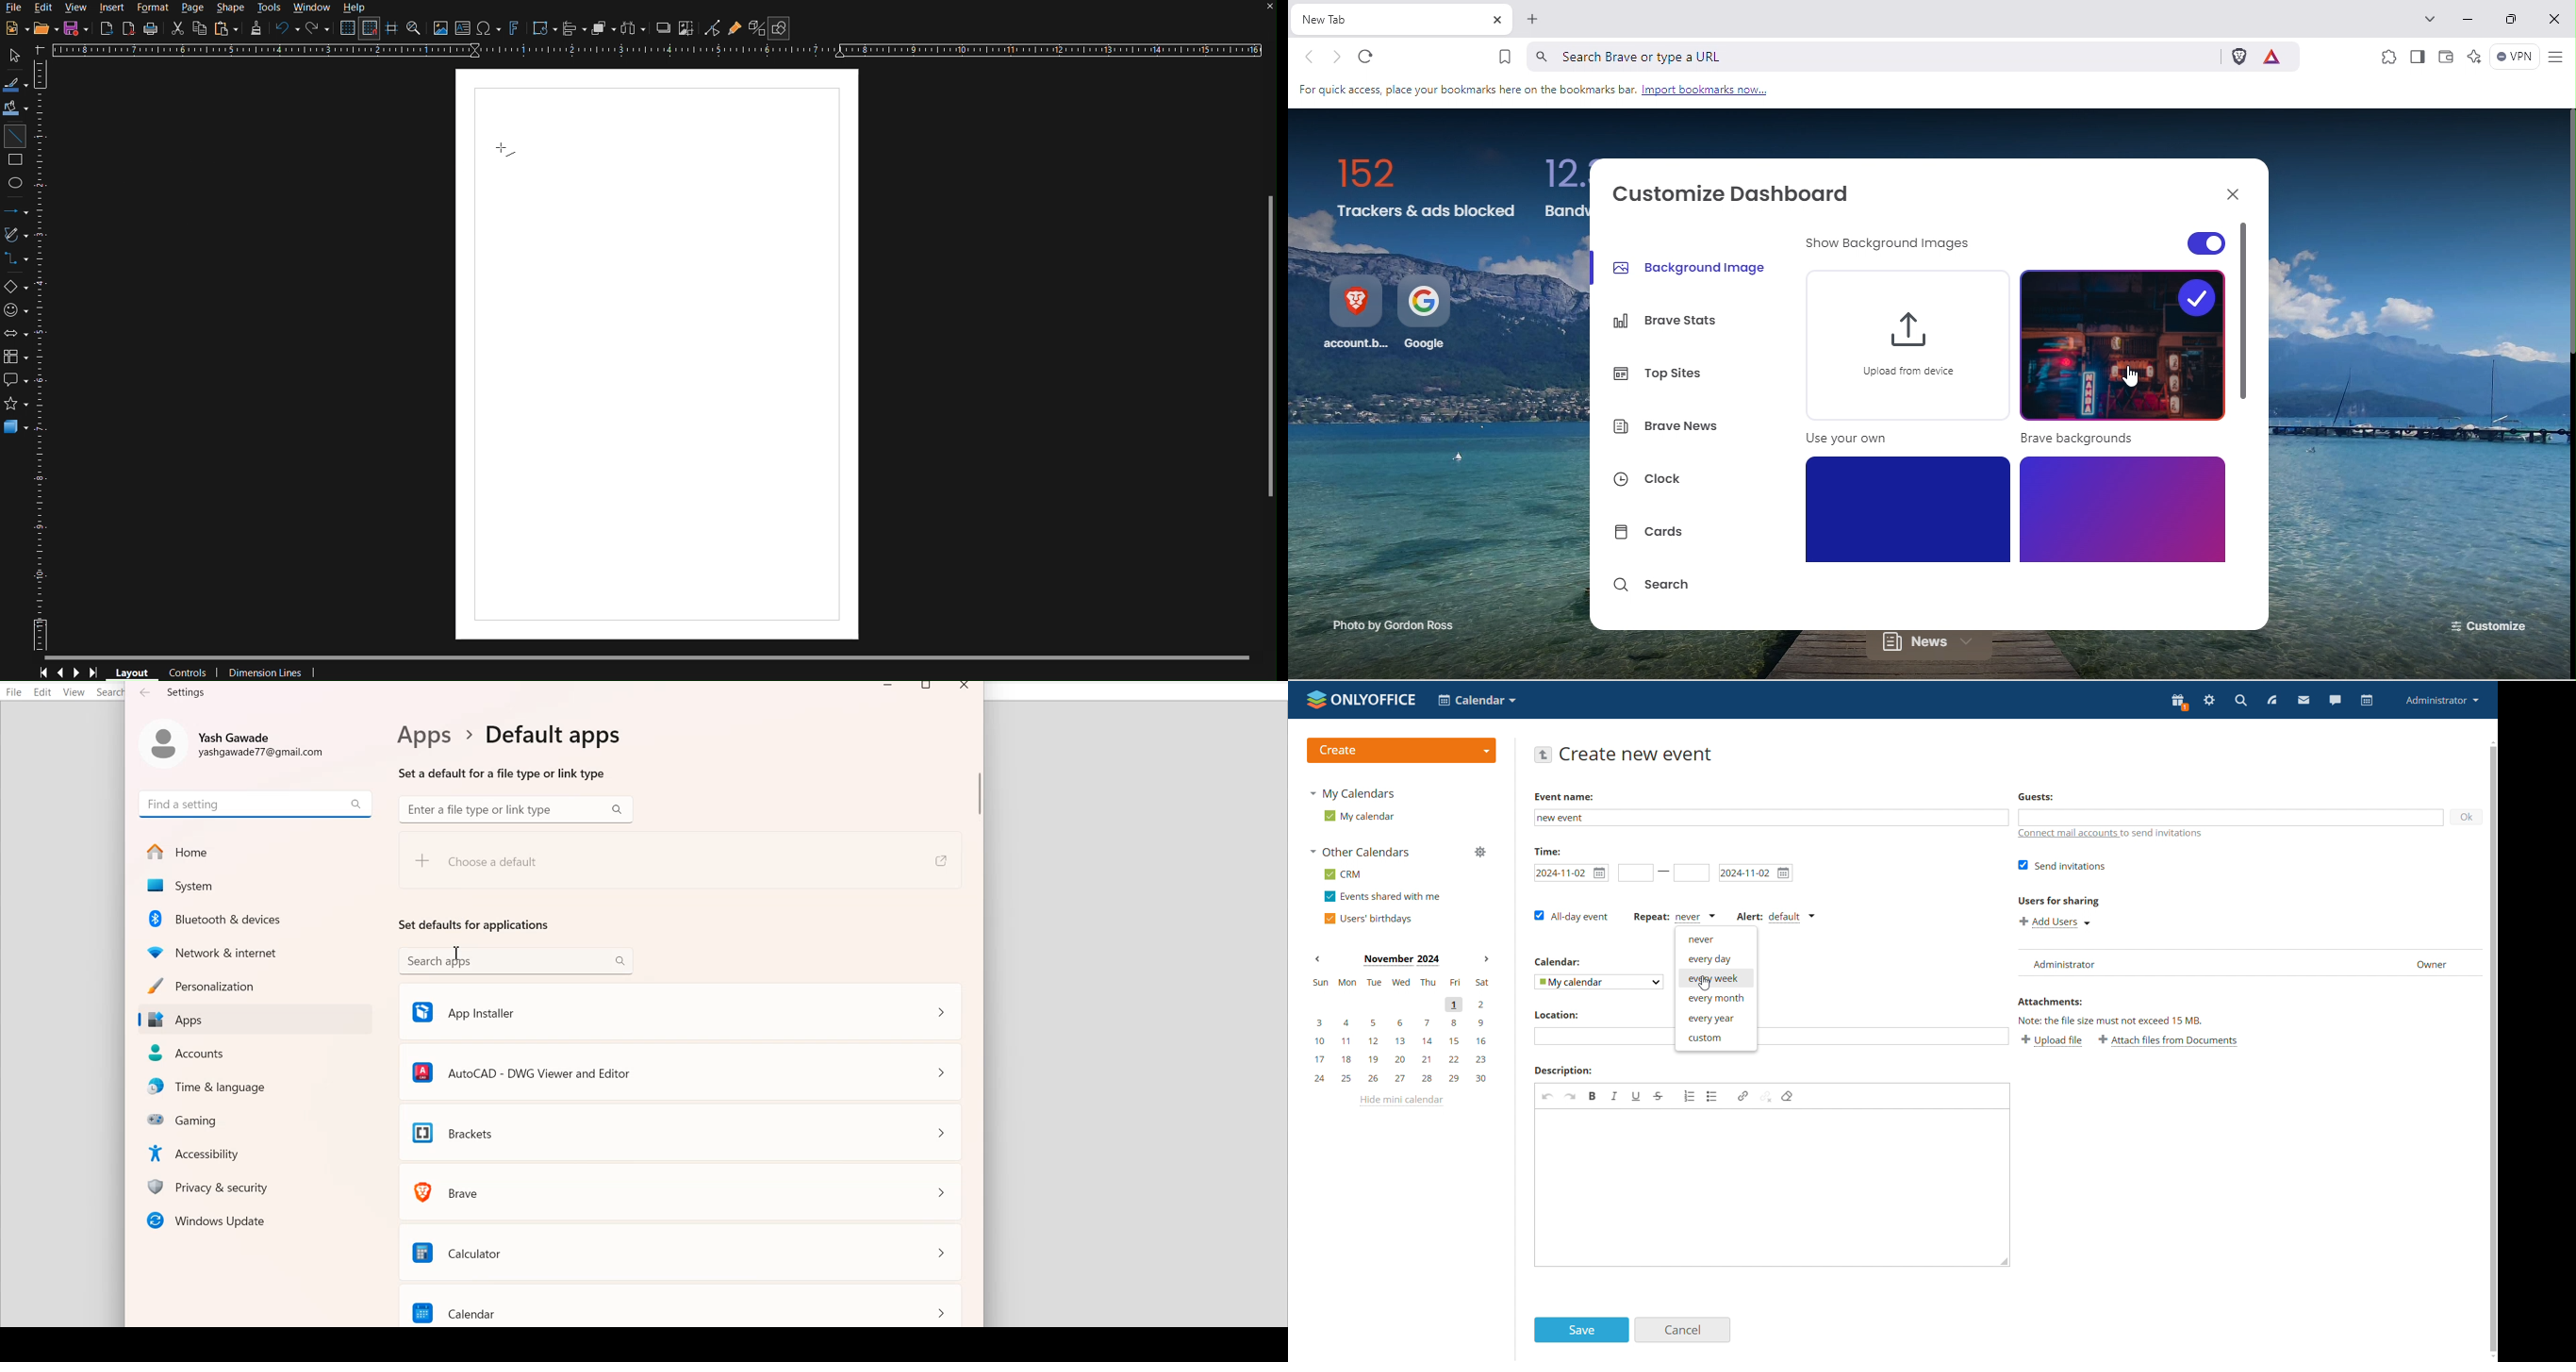 This screenshot has height=1372, width=2576. Describe the element at coordinates (1355, 792) in the screenshot. I see `my calendars` at that location.